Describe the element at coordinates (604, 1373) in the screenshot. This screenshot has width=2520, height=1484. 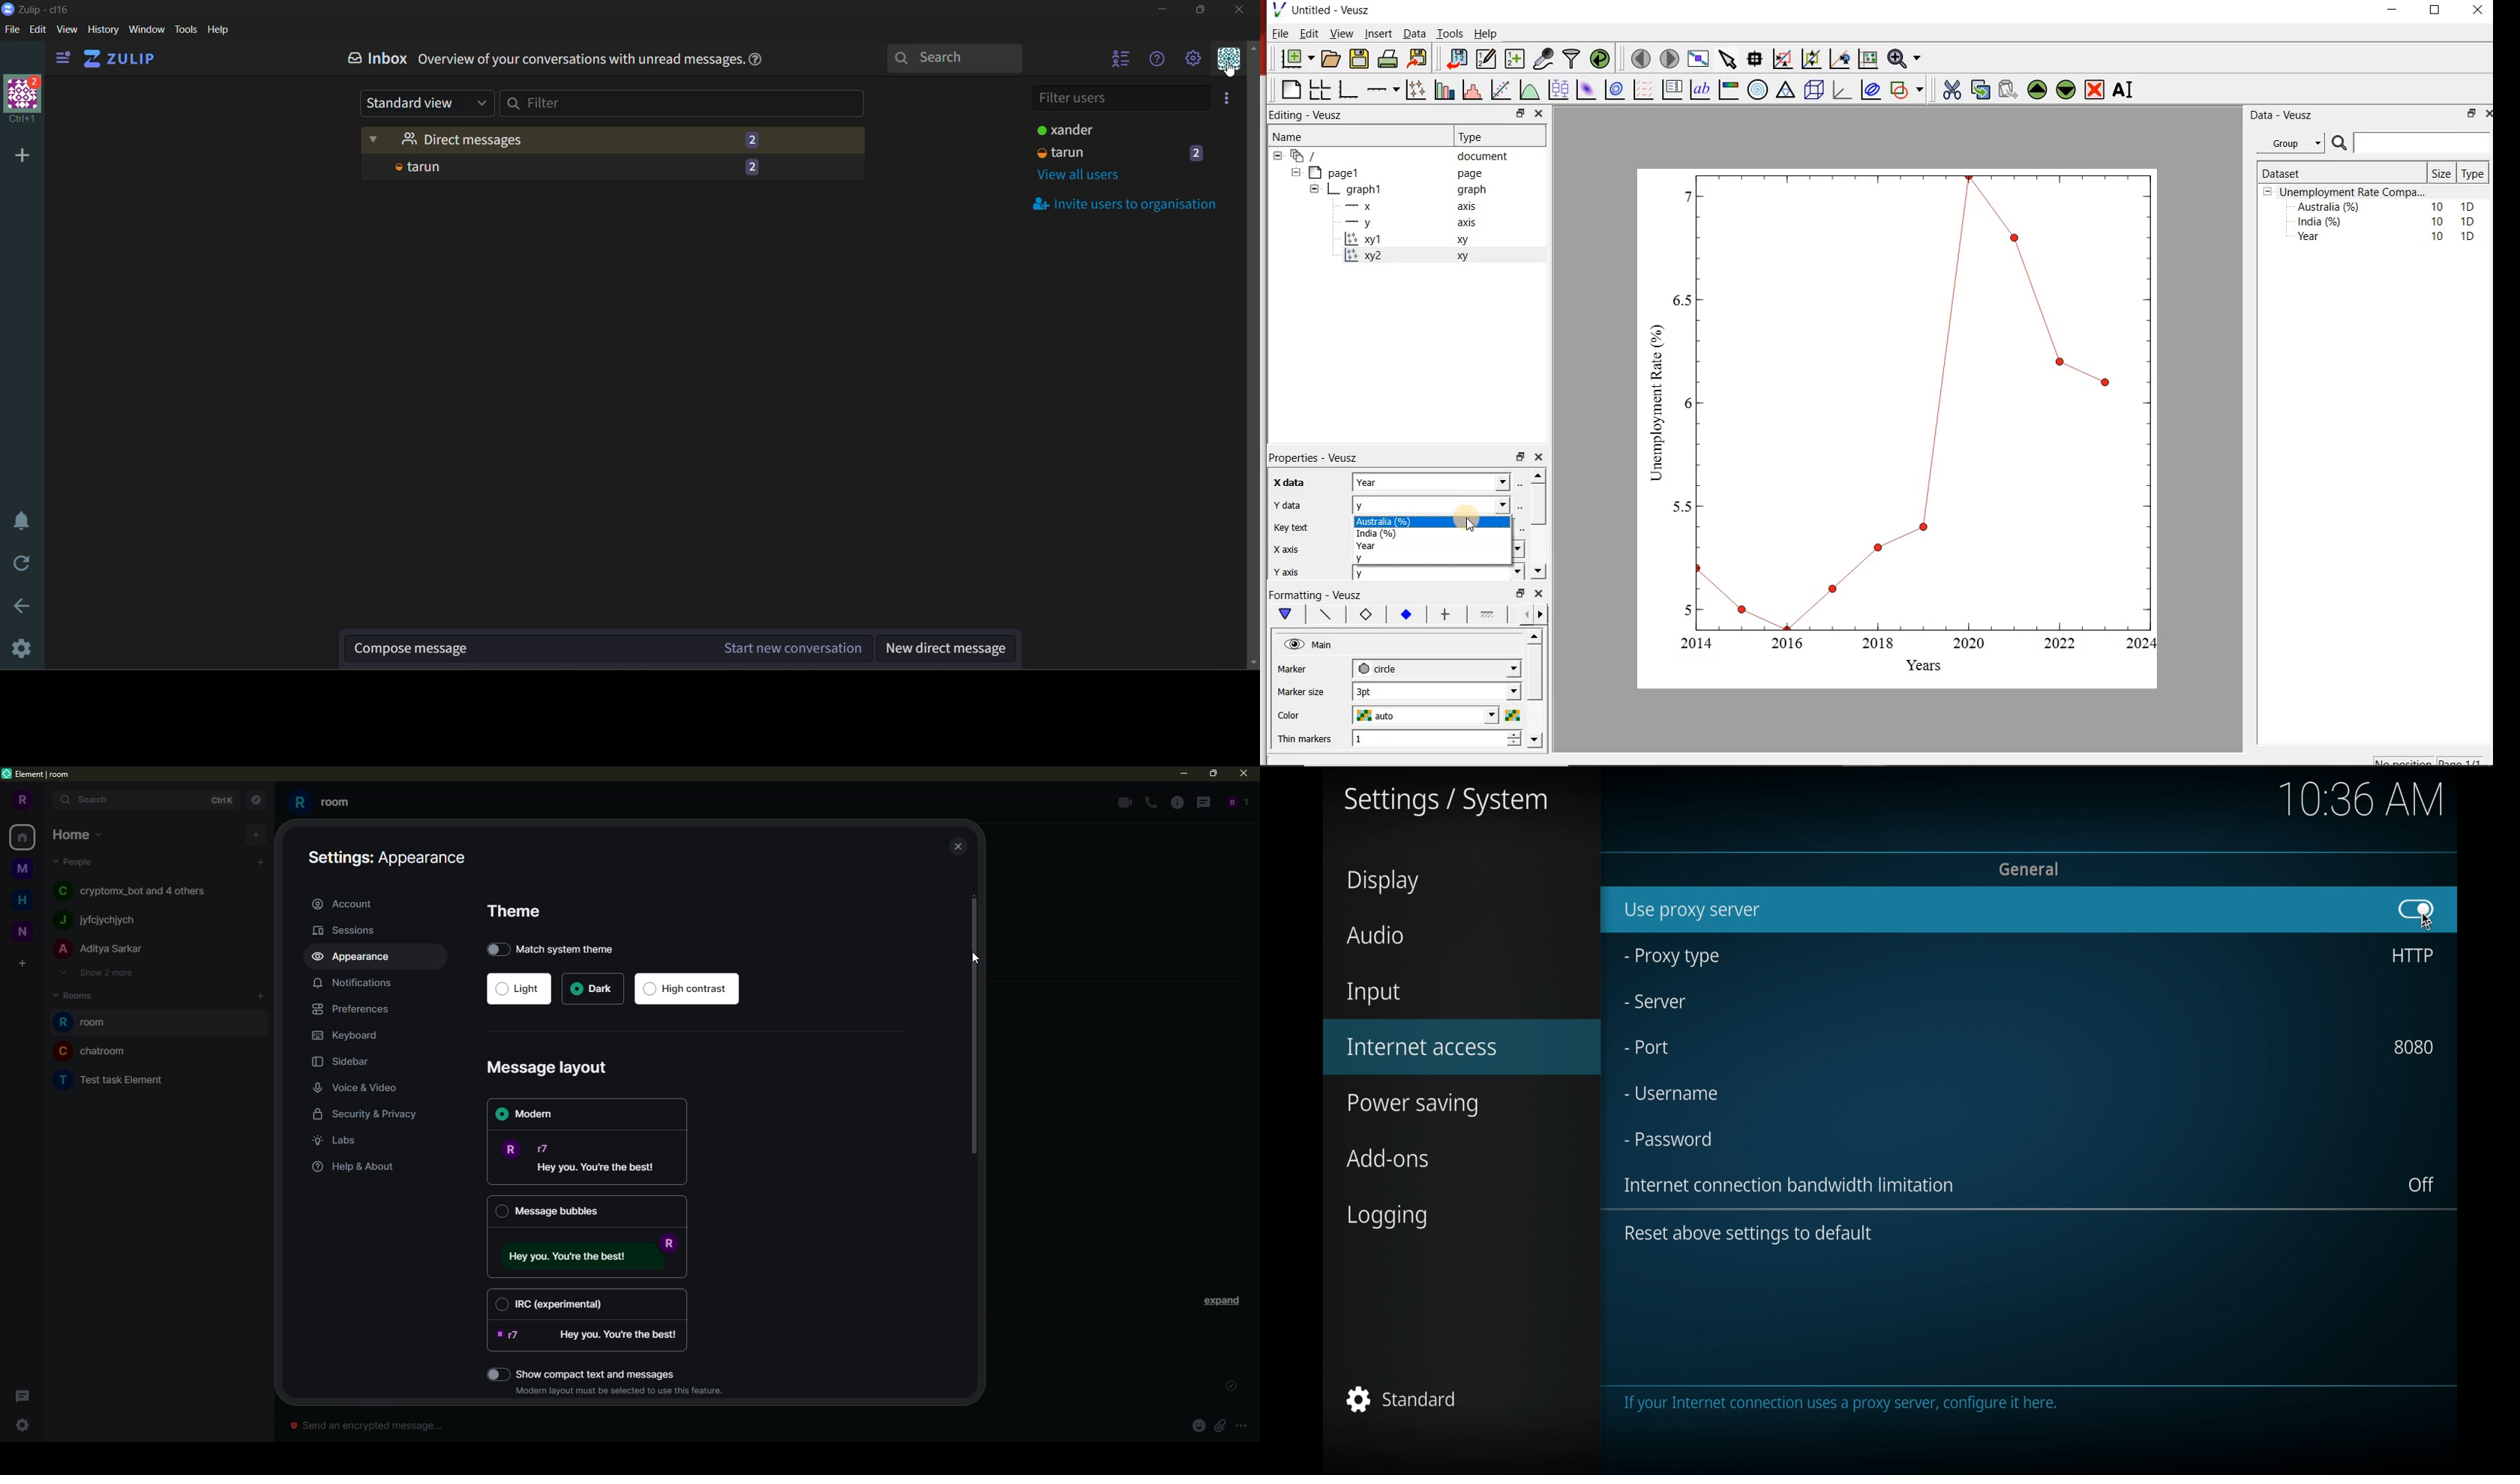
I see `show compact message` at that location.